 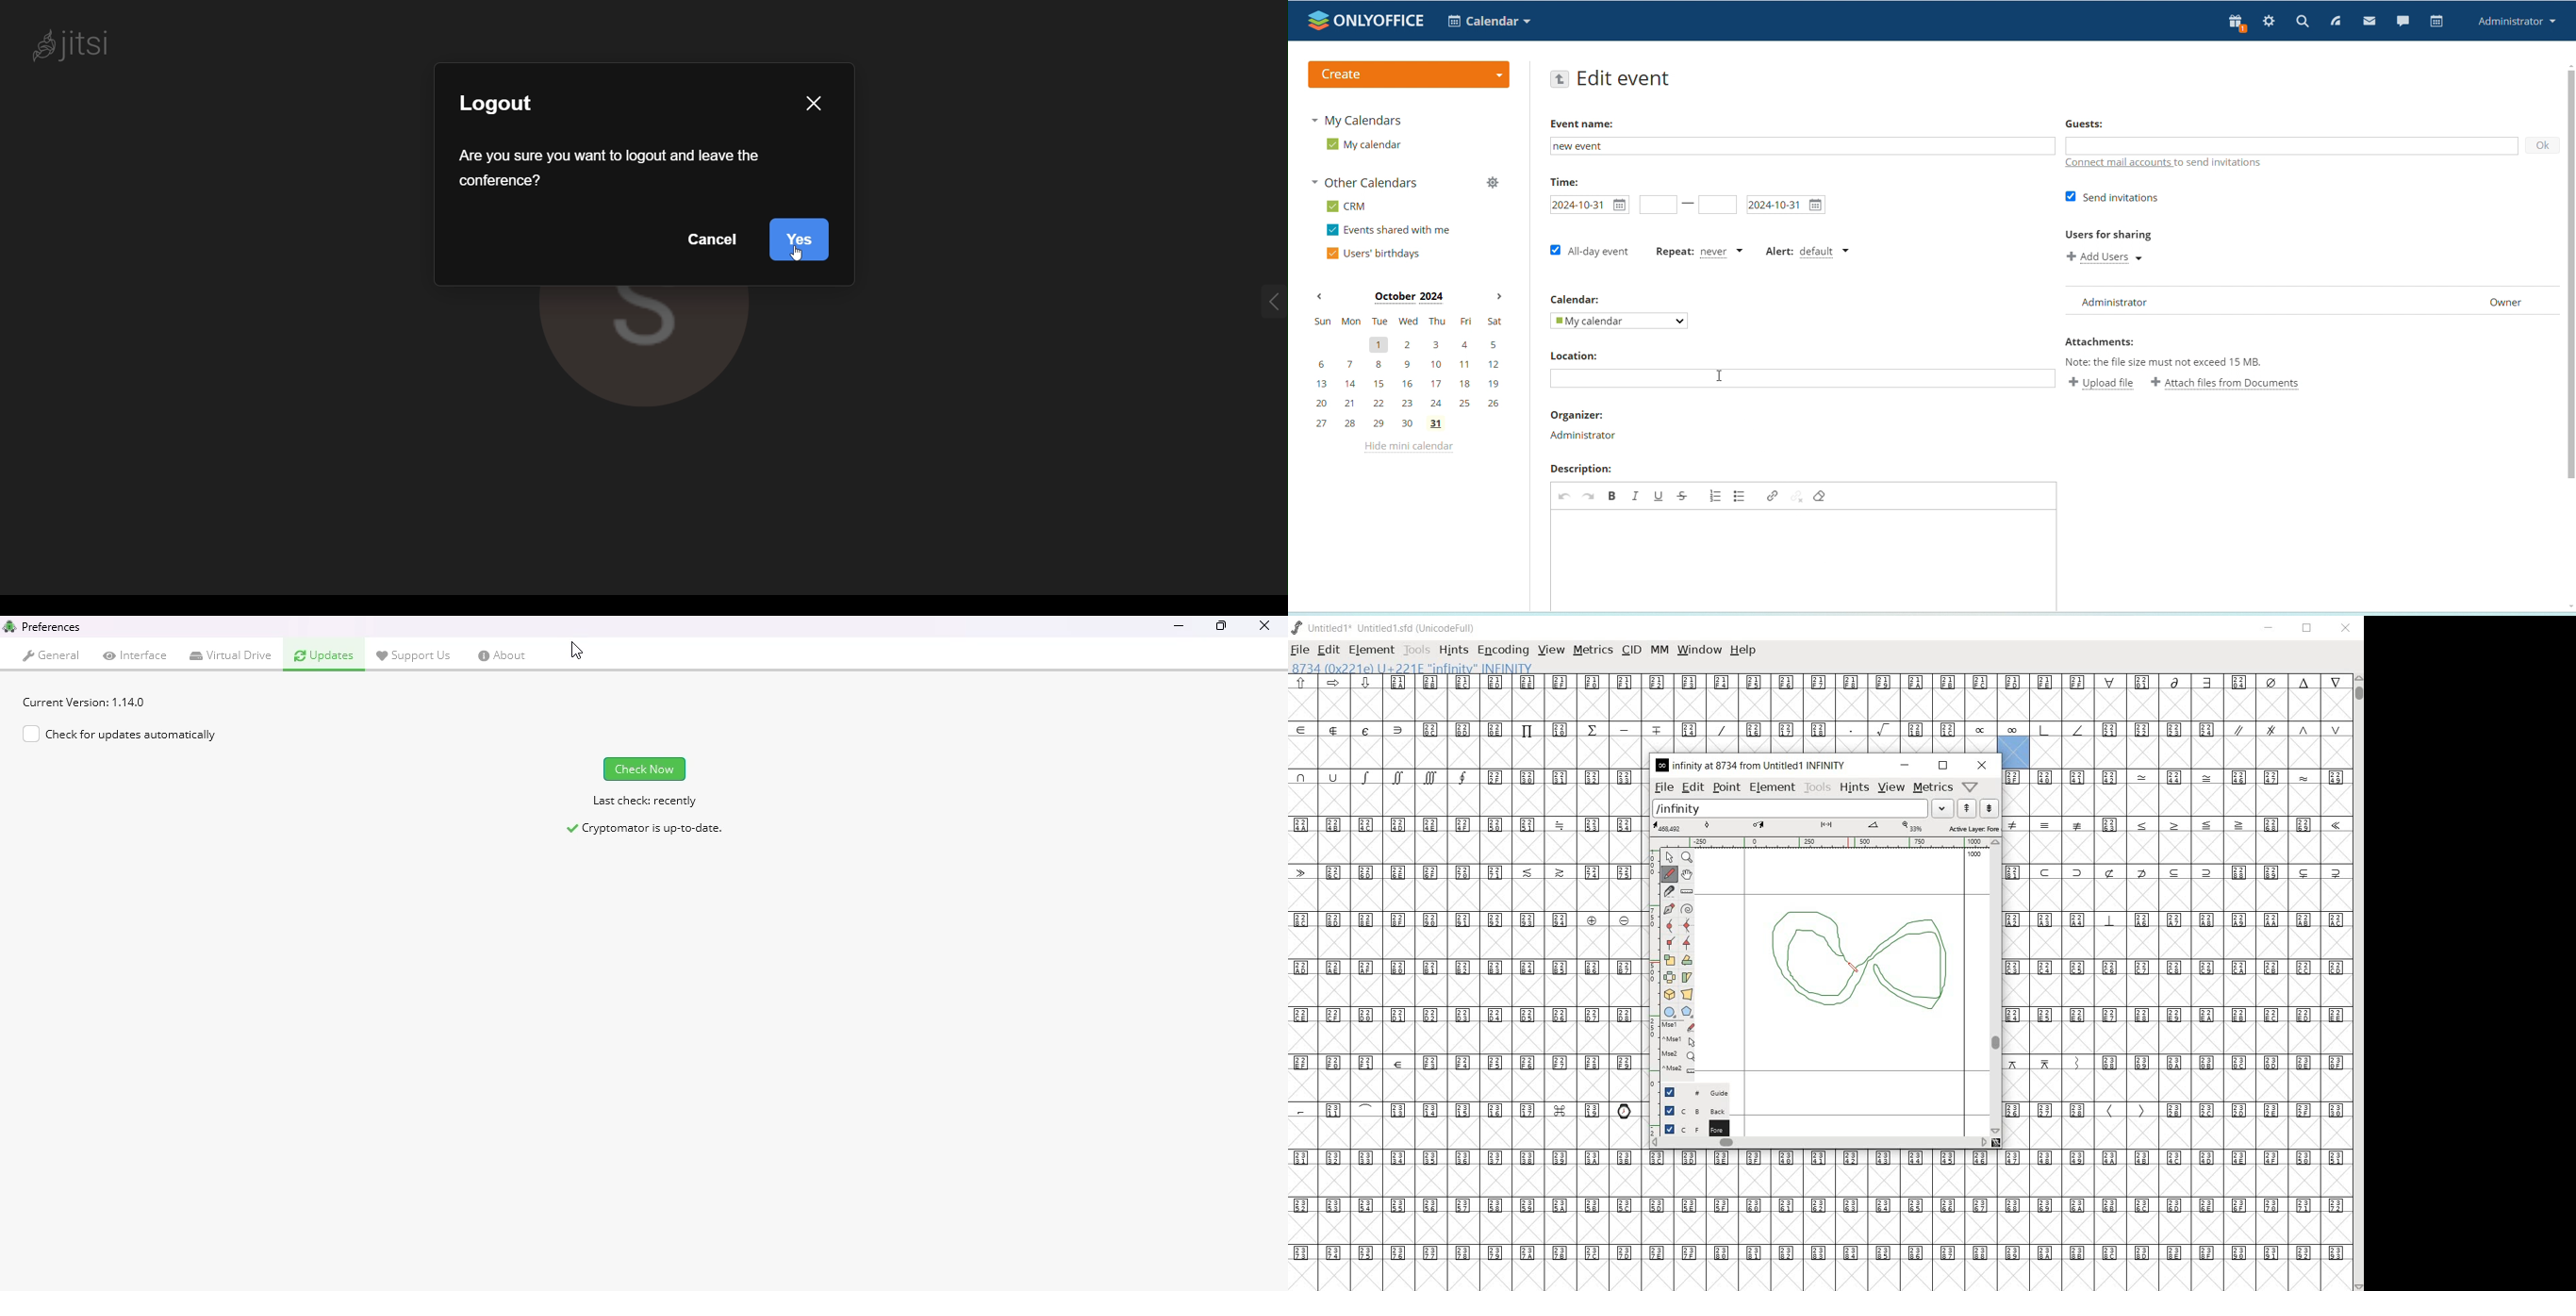 I want to click on scale the selection, so click(x=1669, y=959).